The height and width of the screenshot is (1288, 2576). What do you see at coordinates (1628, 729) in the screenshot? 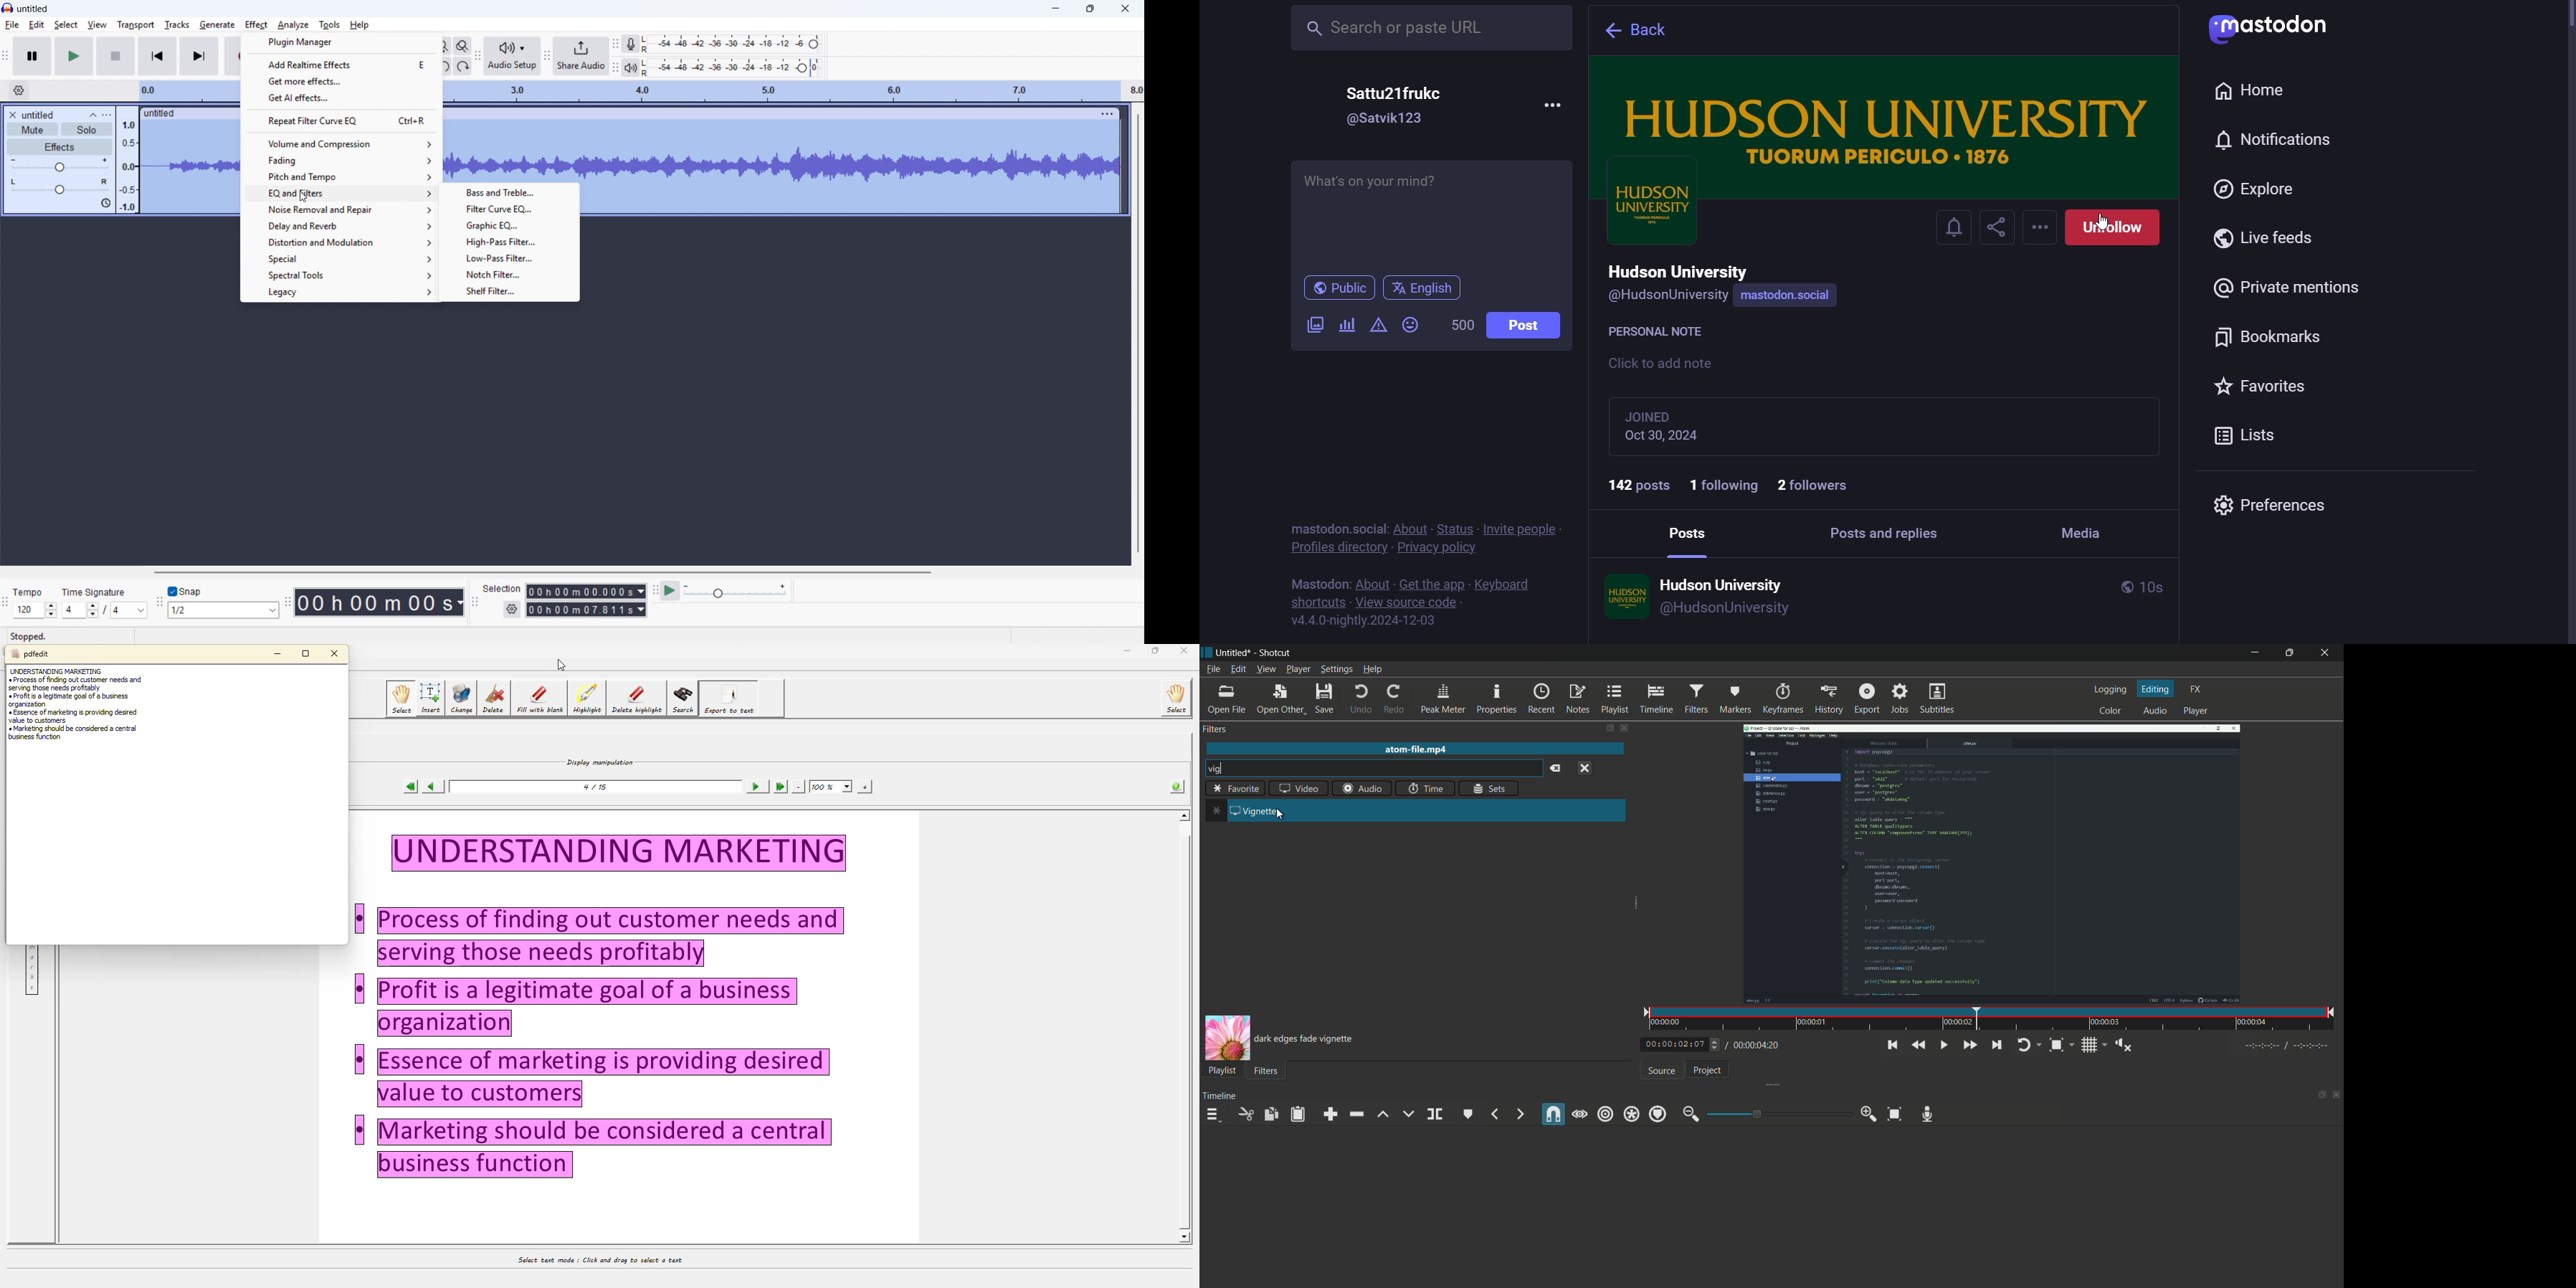
I see `close filters` at bounding box center [1628, 729].